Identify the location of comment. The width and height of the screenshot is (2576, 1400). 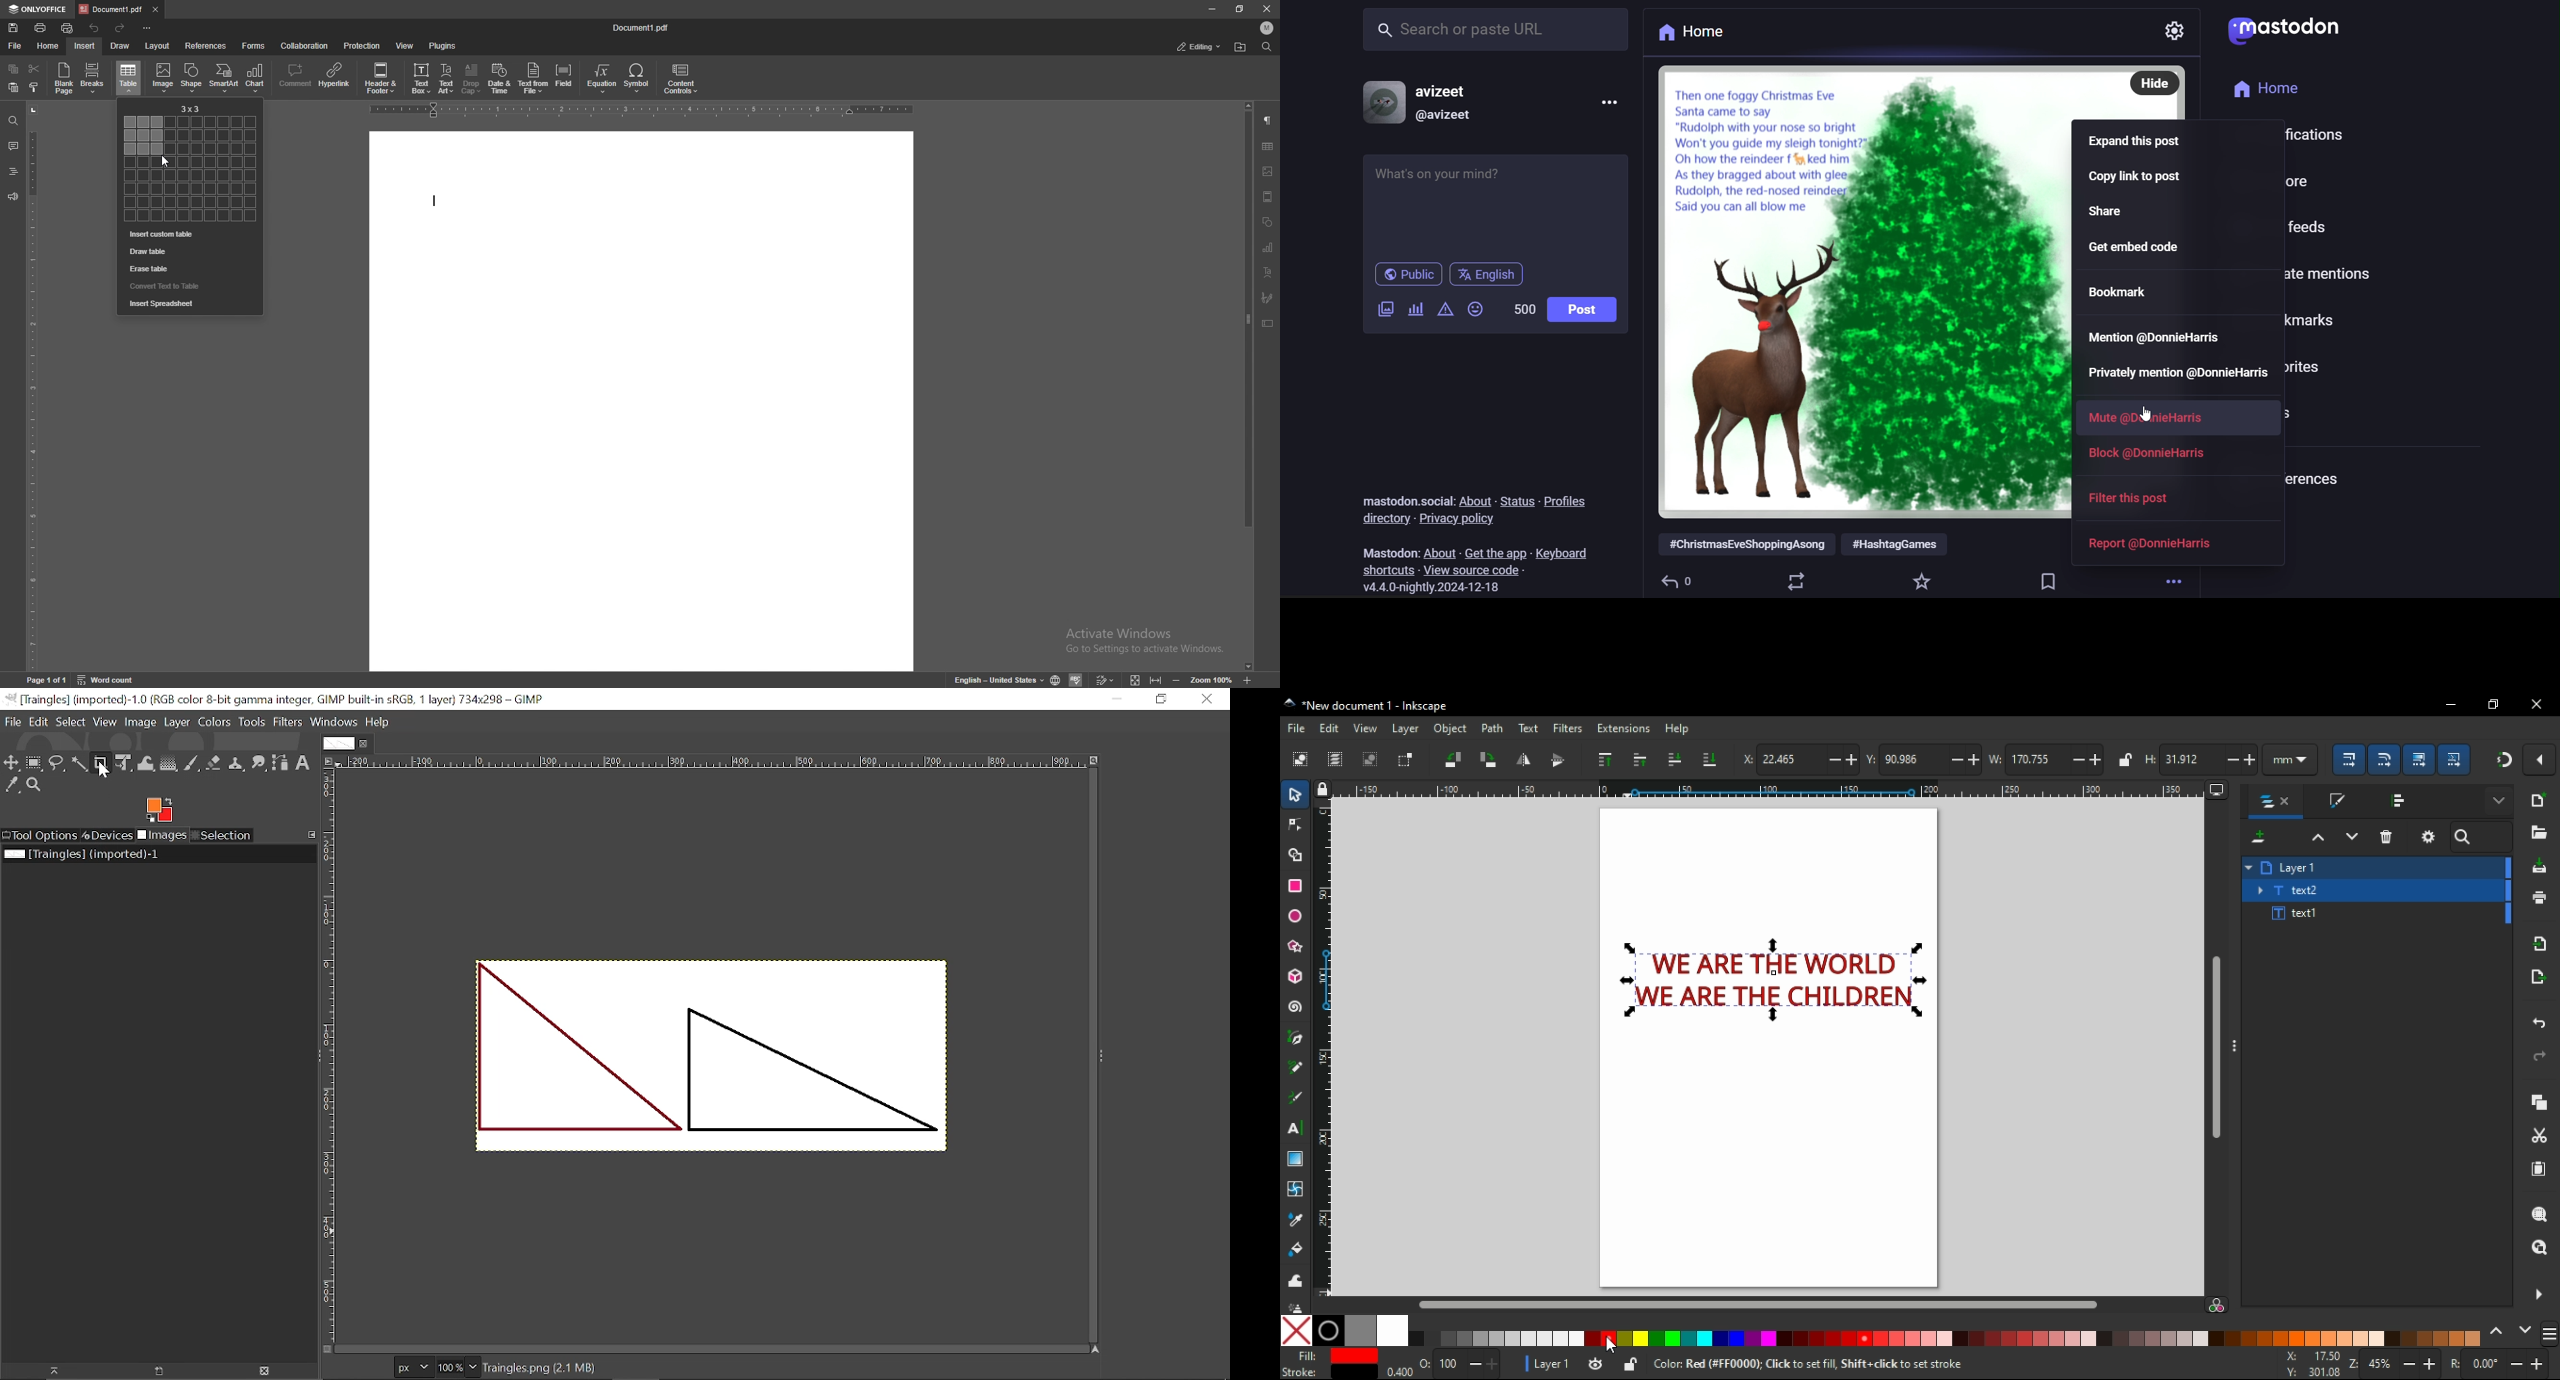
(13, 146).